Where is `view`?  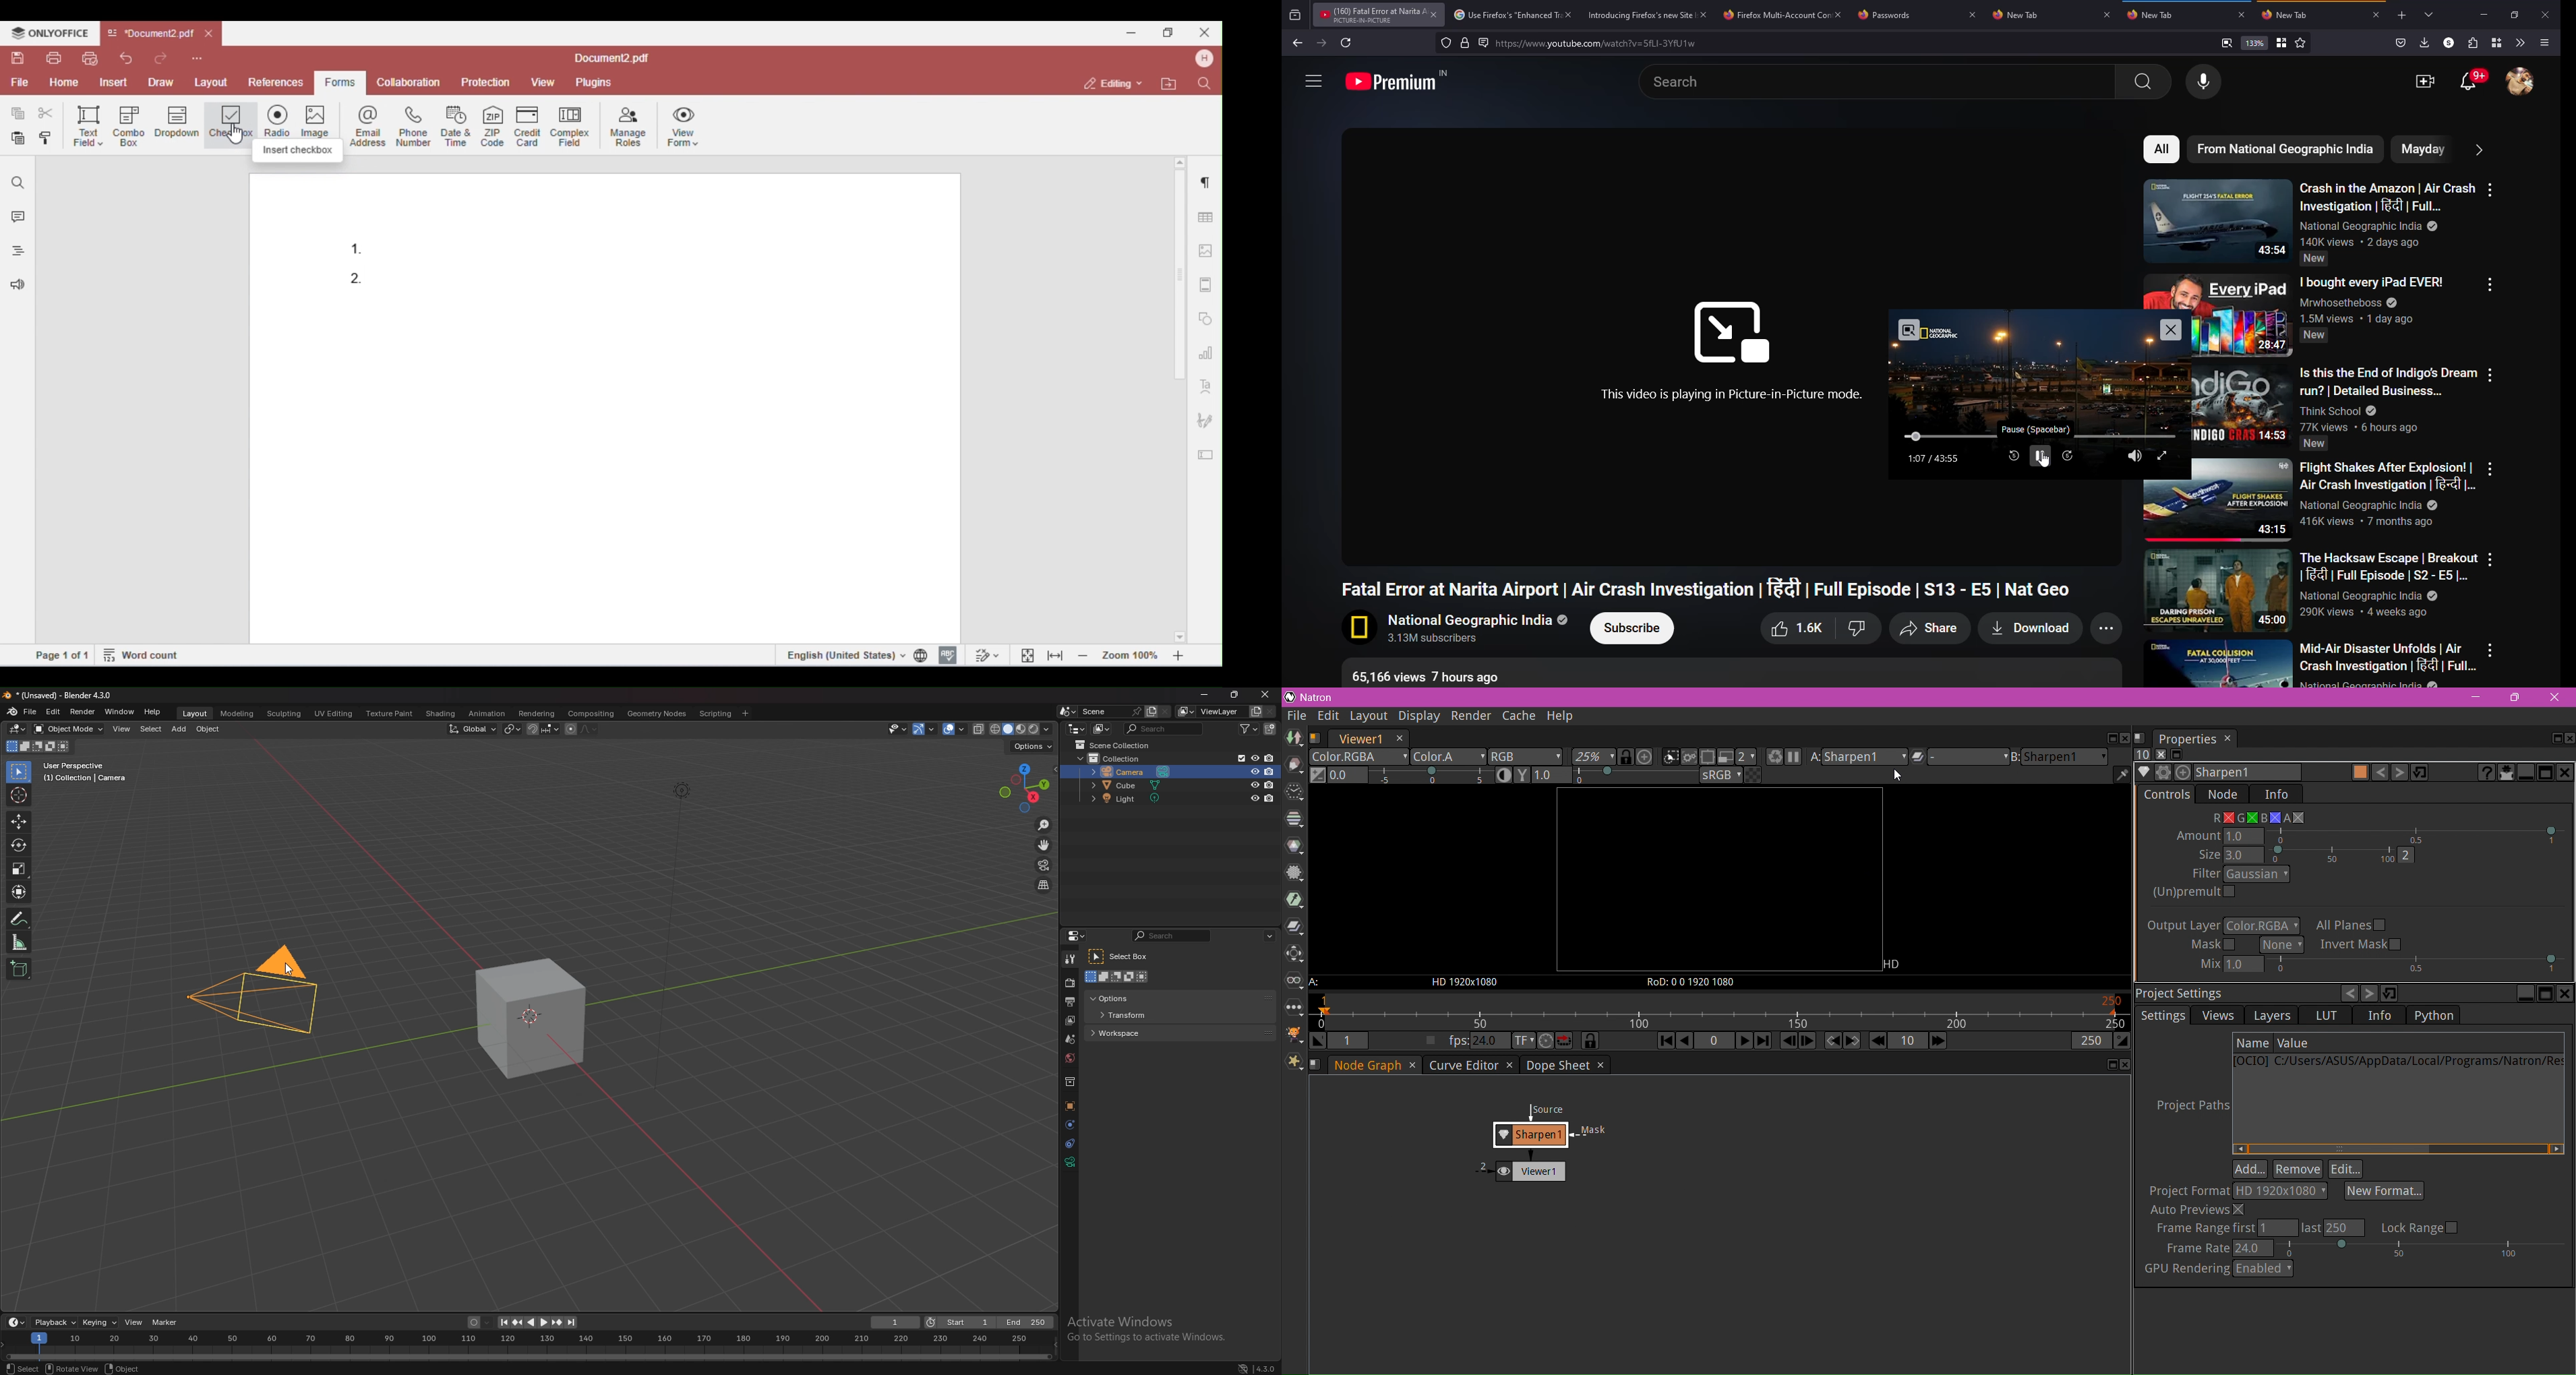
view is located at coordinates (2226, 43).